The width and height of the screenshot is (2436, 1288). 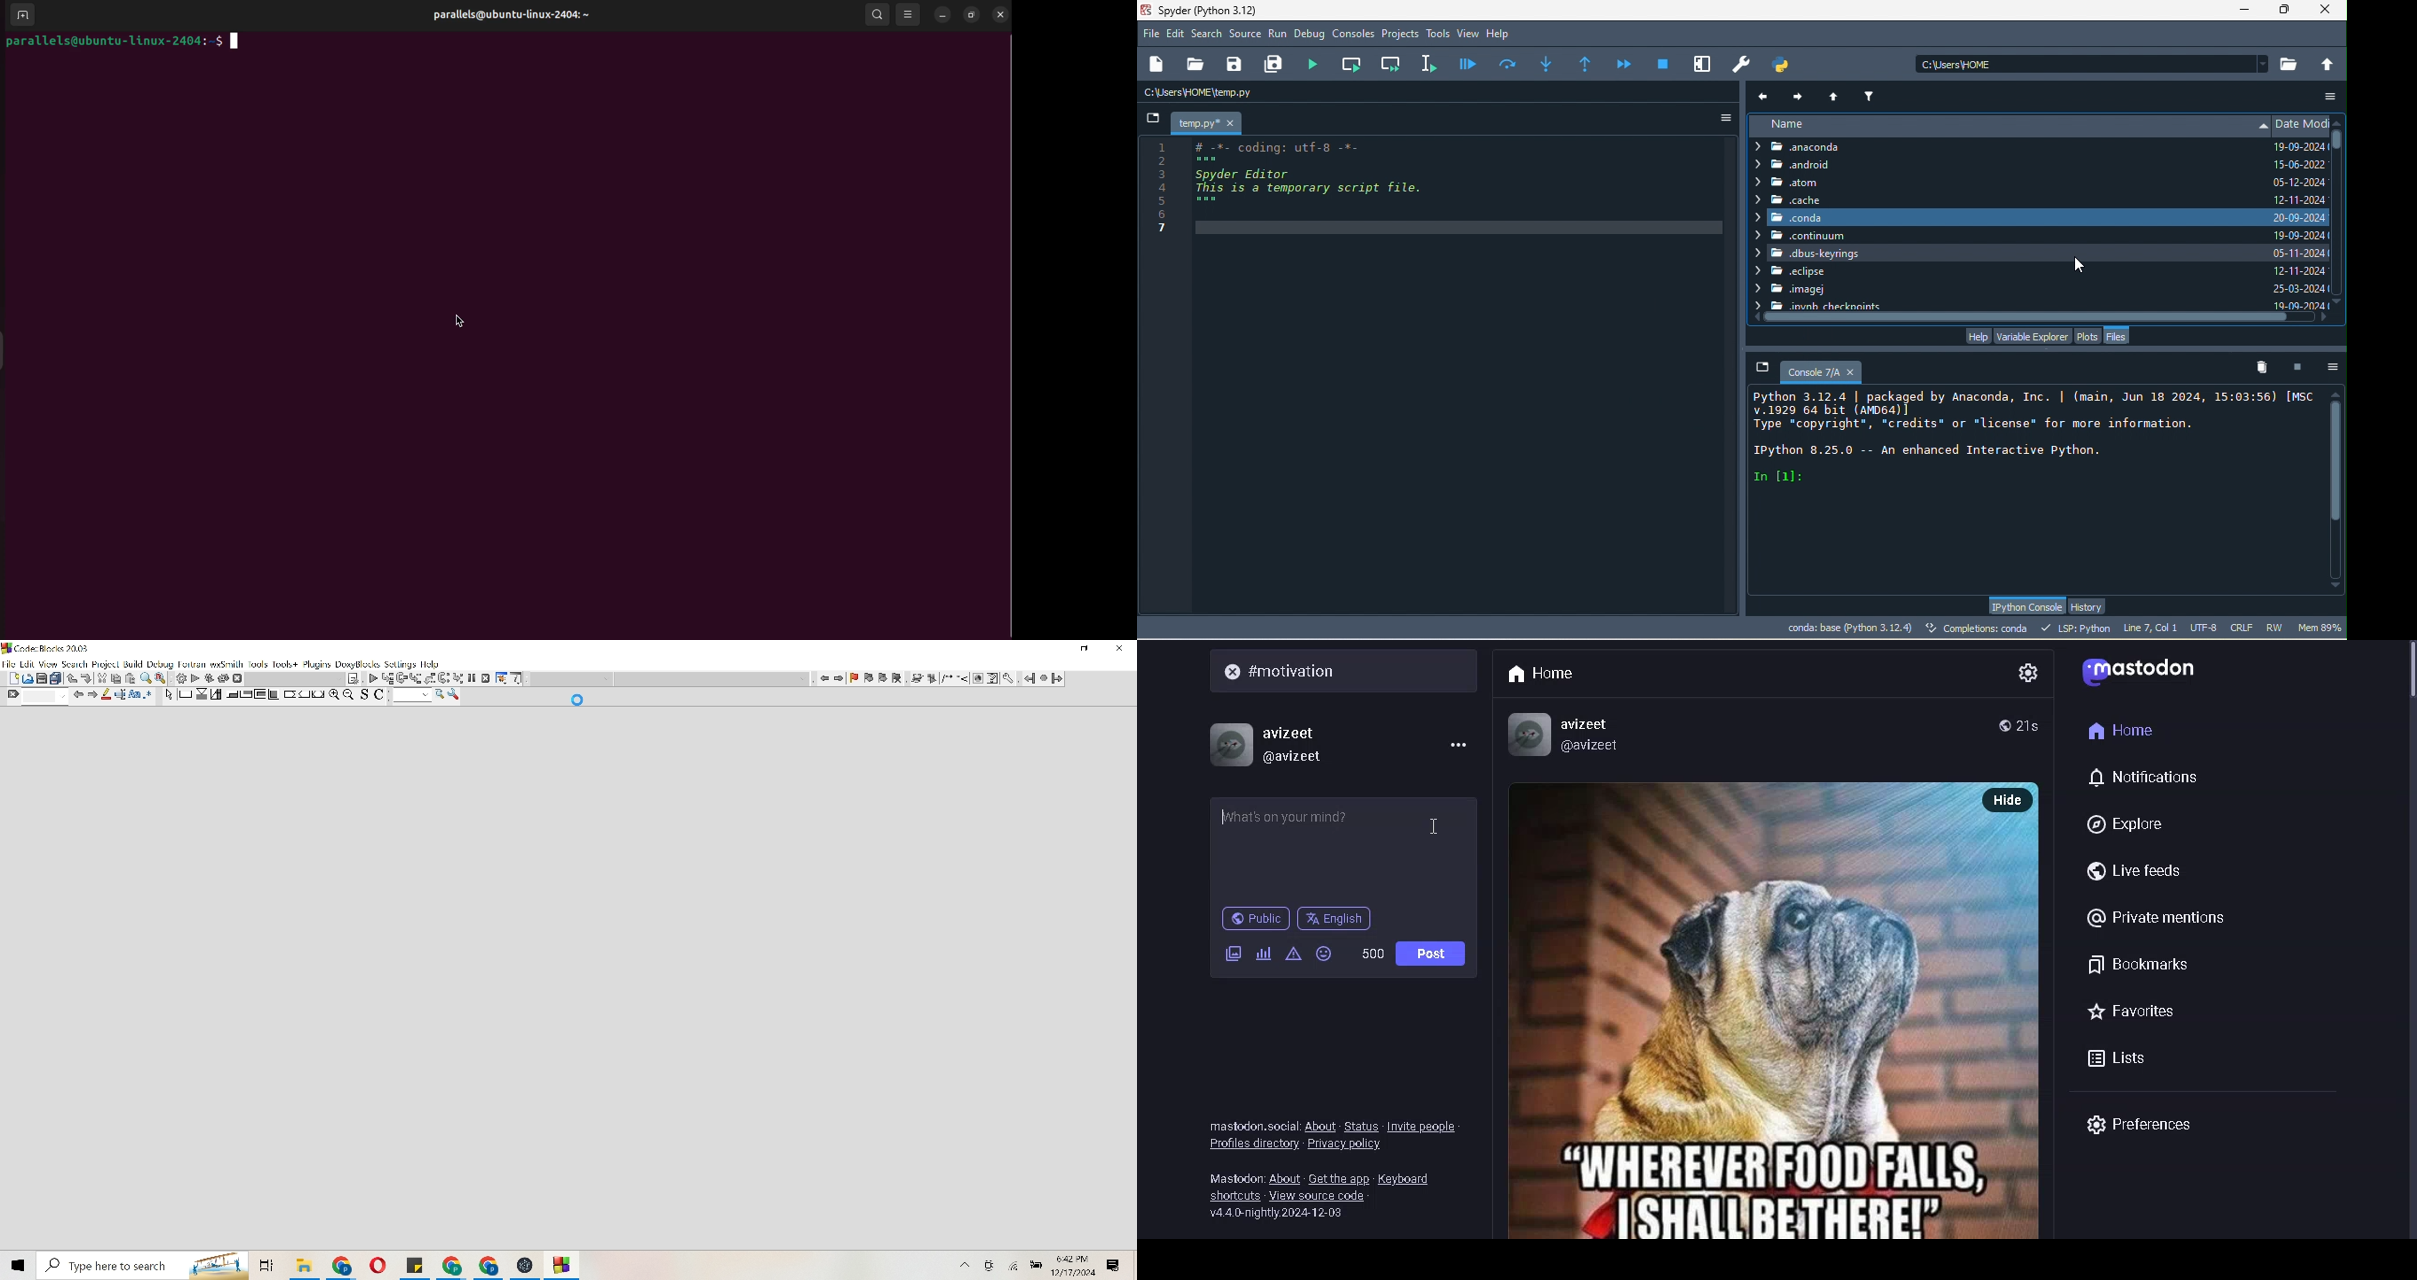 What do you see at coordinates (108, 694) in the screenshot?
I see `Pencil` at bounding box center [108, 694].